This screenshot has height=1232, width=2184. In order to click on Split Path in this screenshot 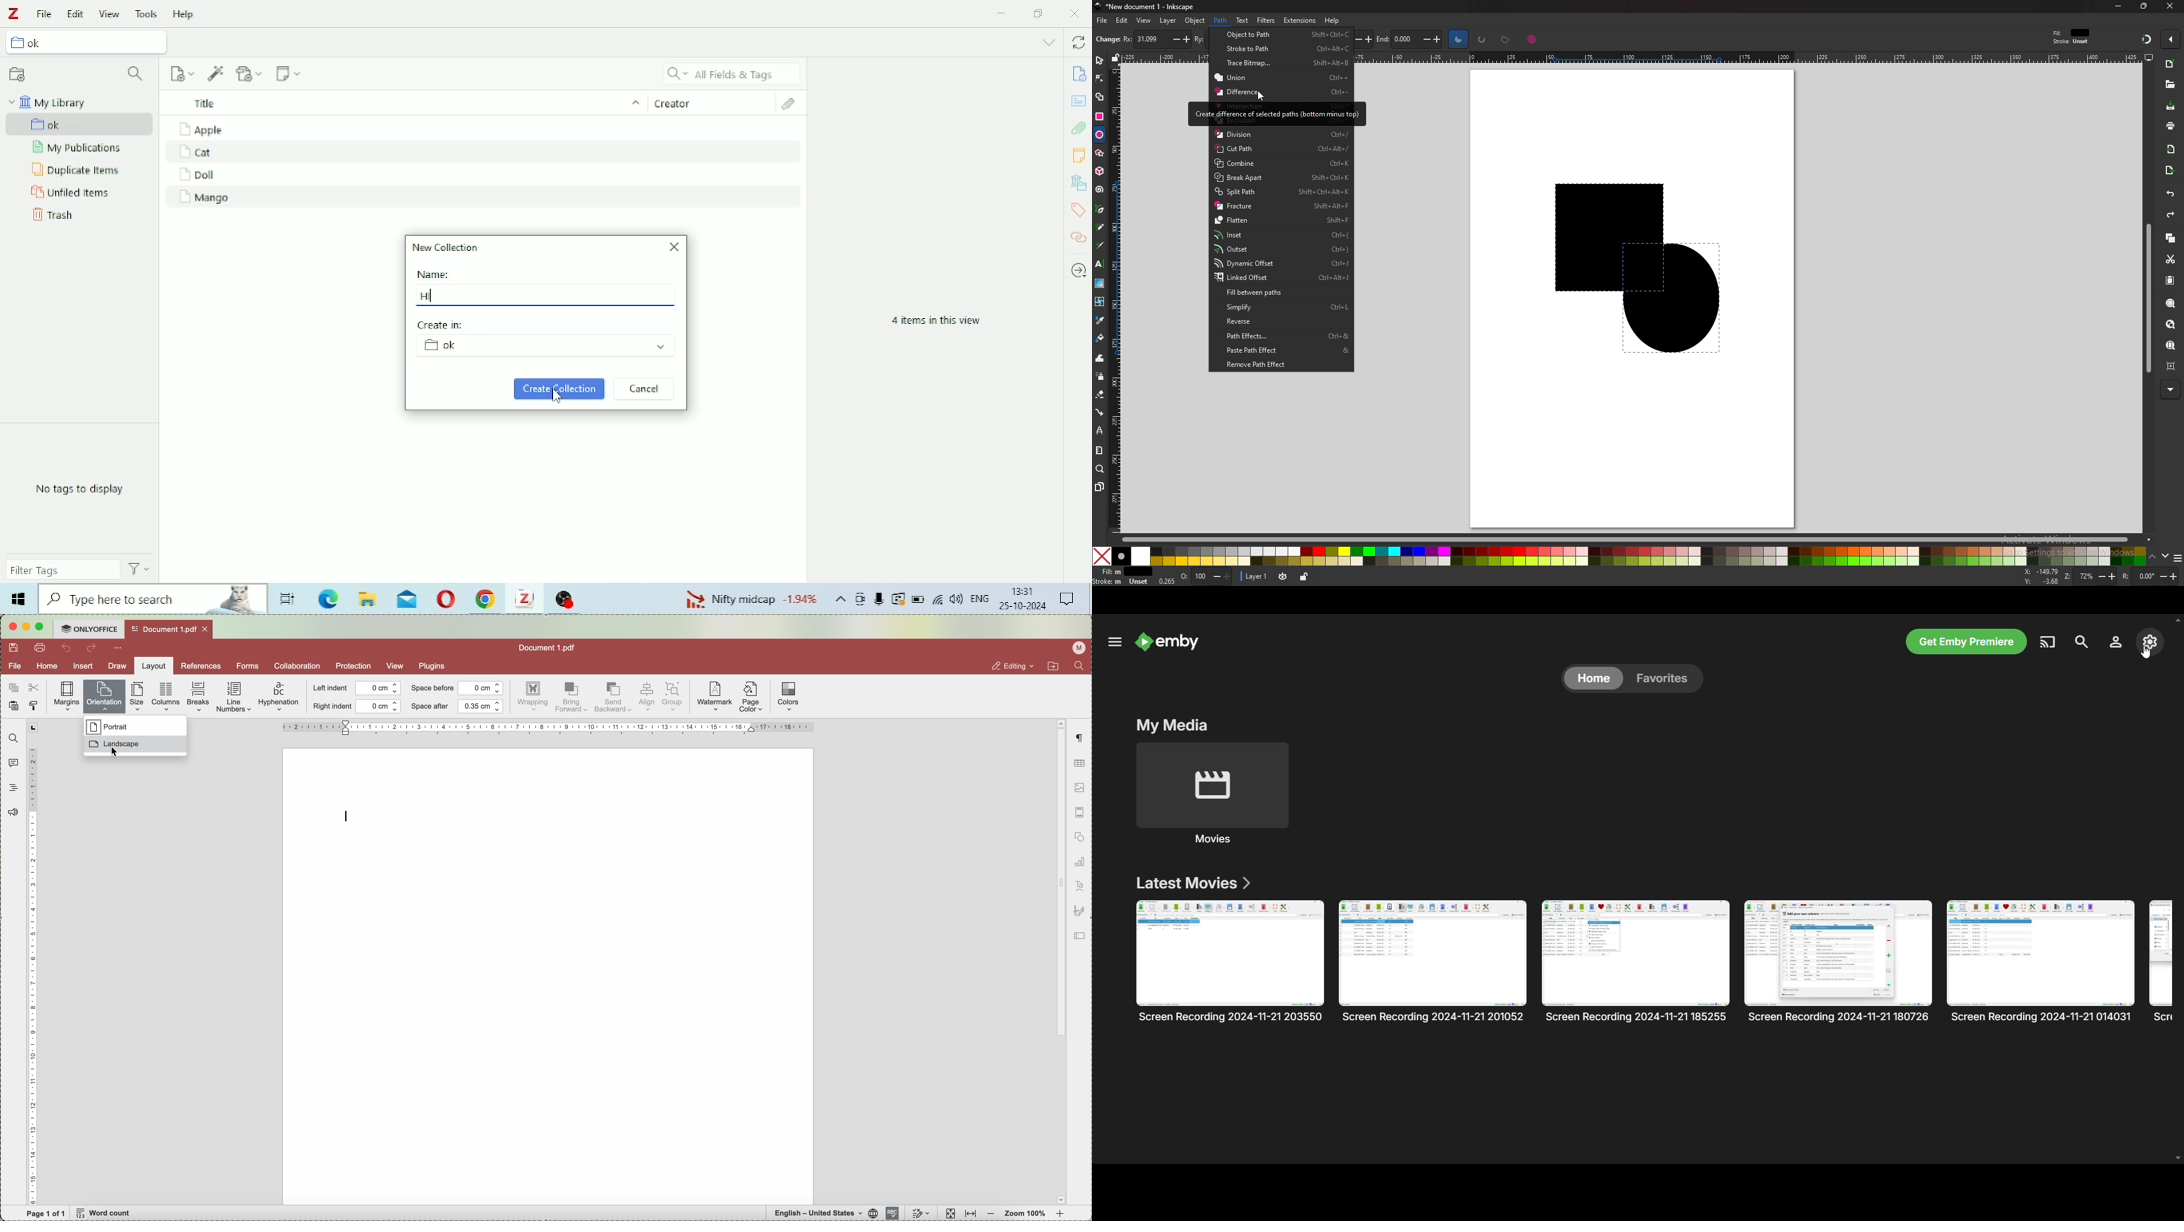, I will do `click(1283, 192)`.